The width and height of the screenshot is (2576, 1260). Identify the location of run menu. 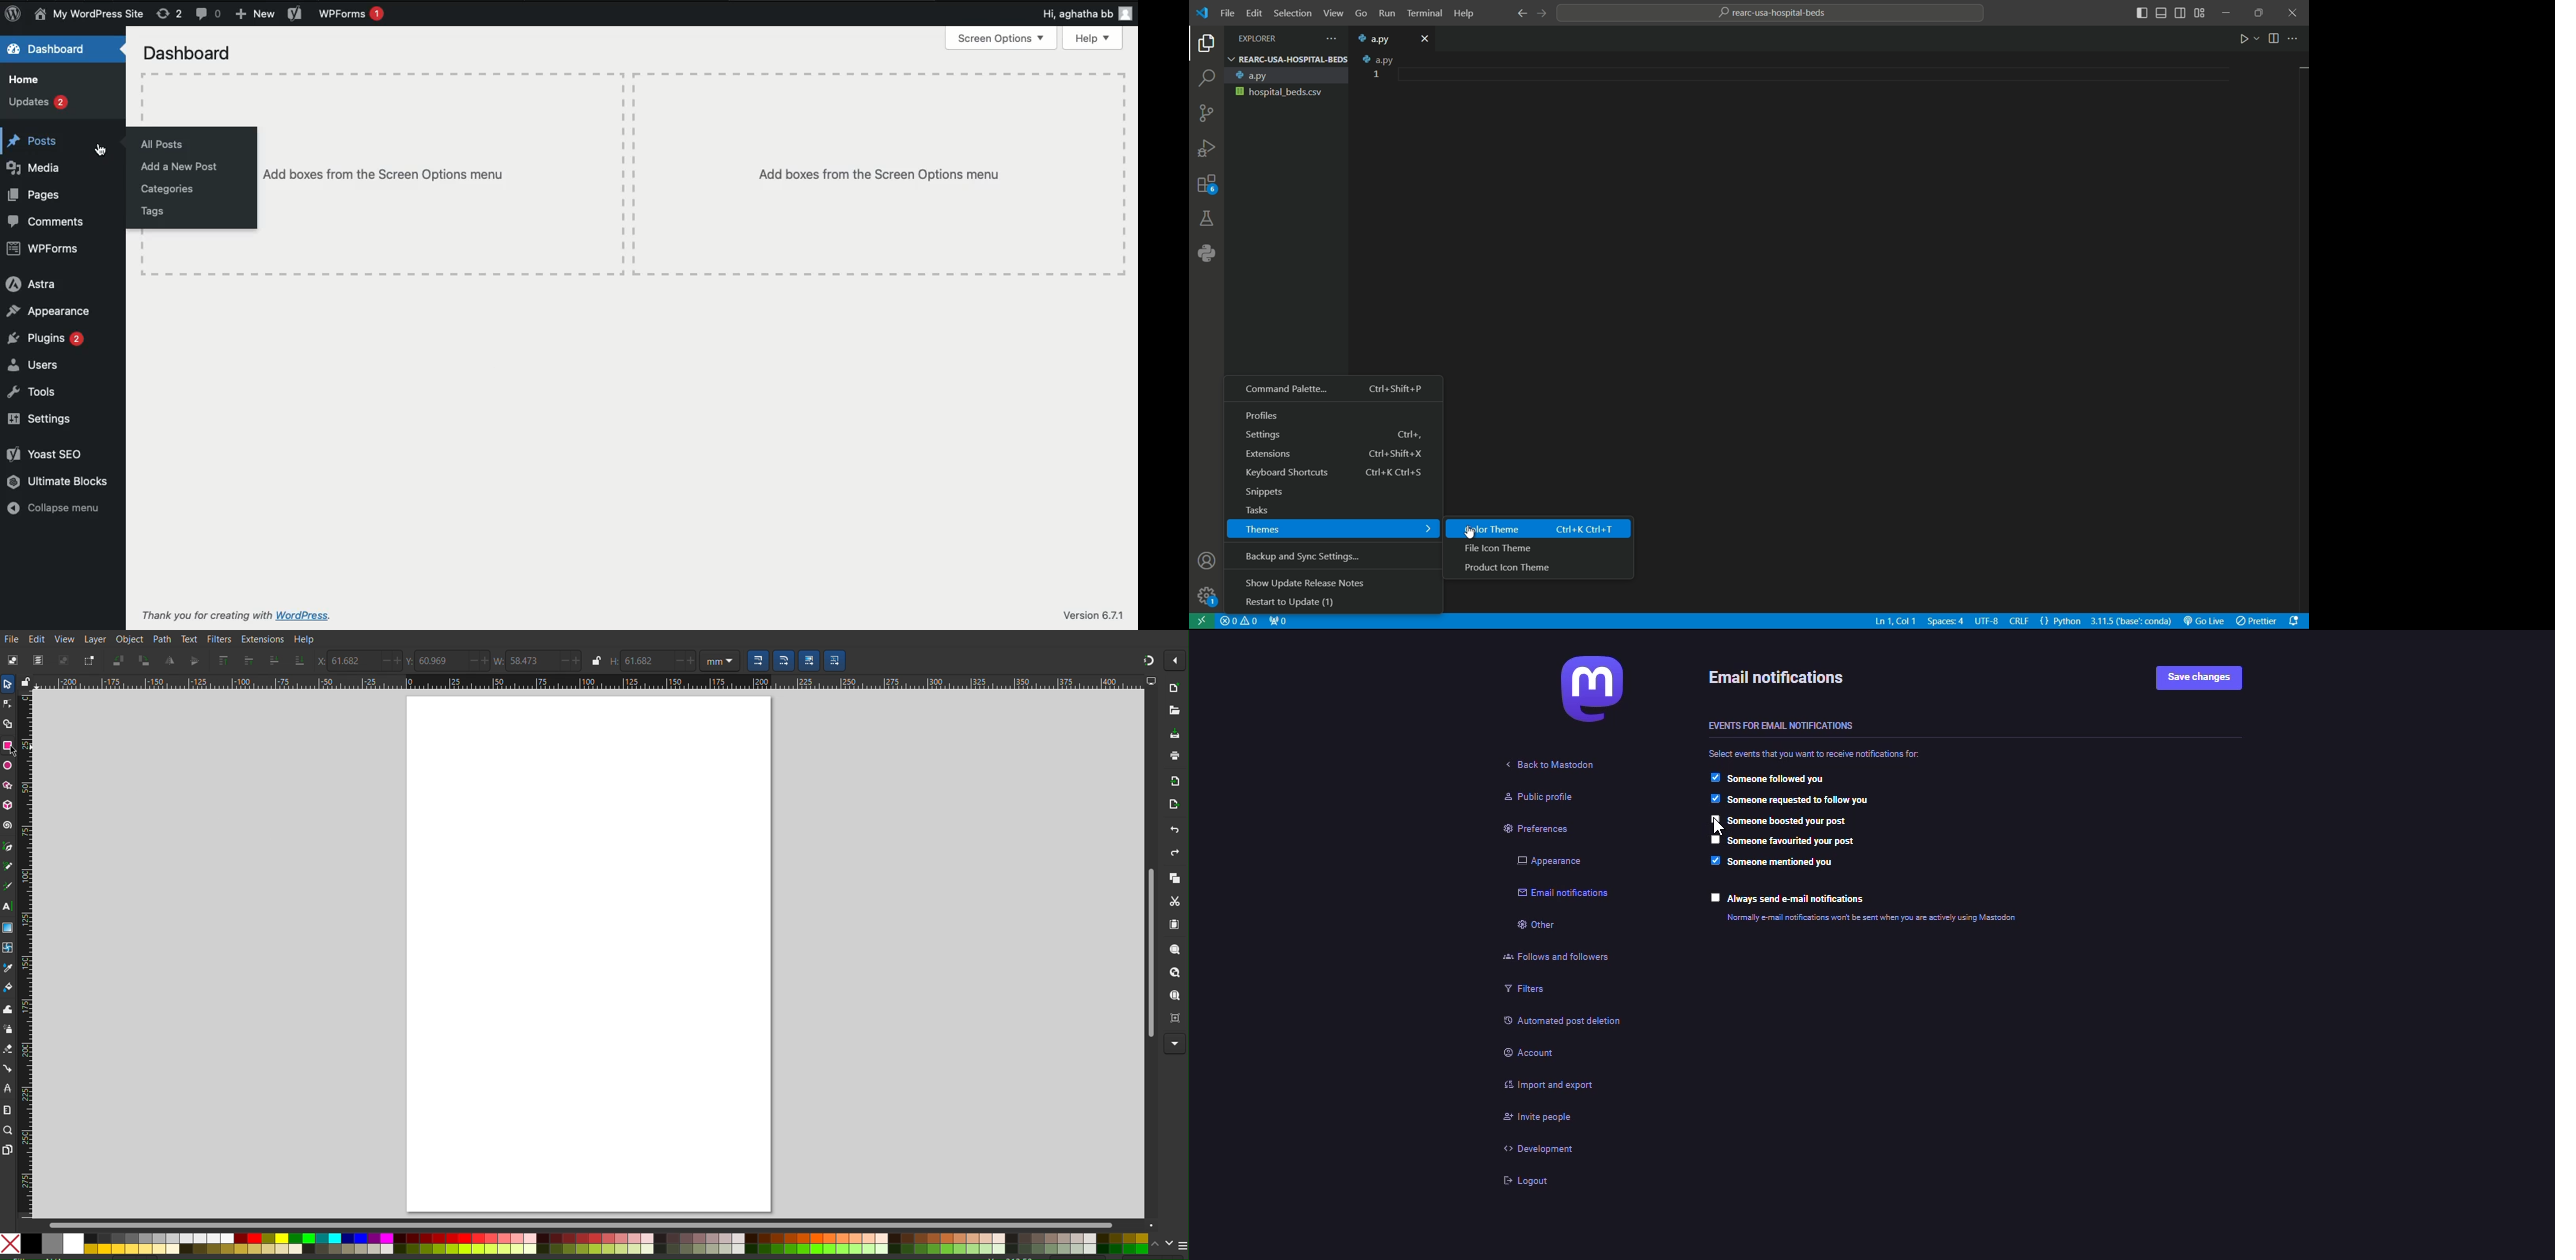
(1386, 14).